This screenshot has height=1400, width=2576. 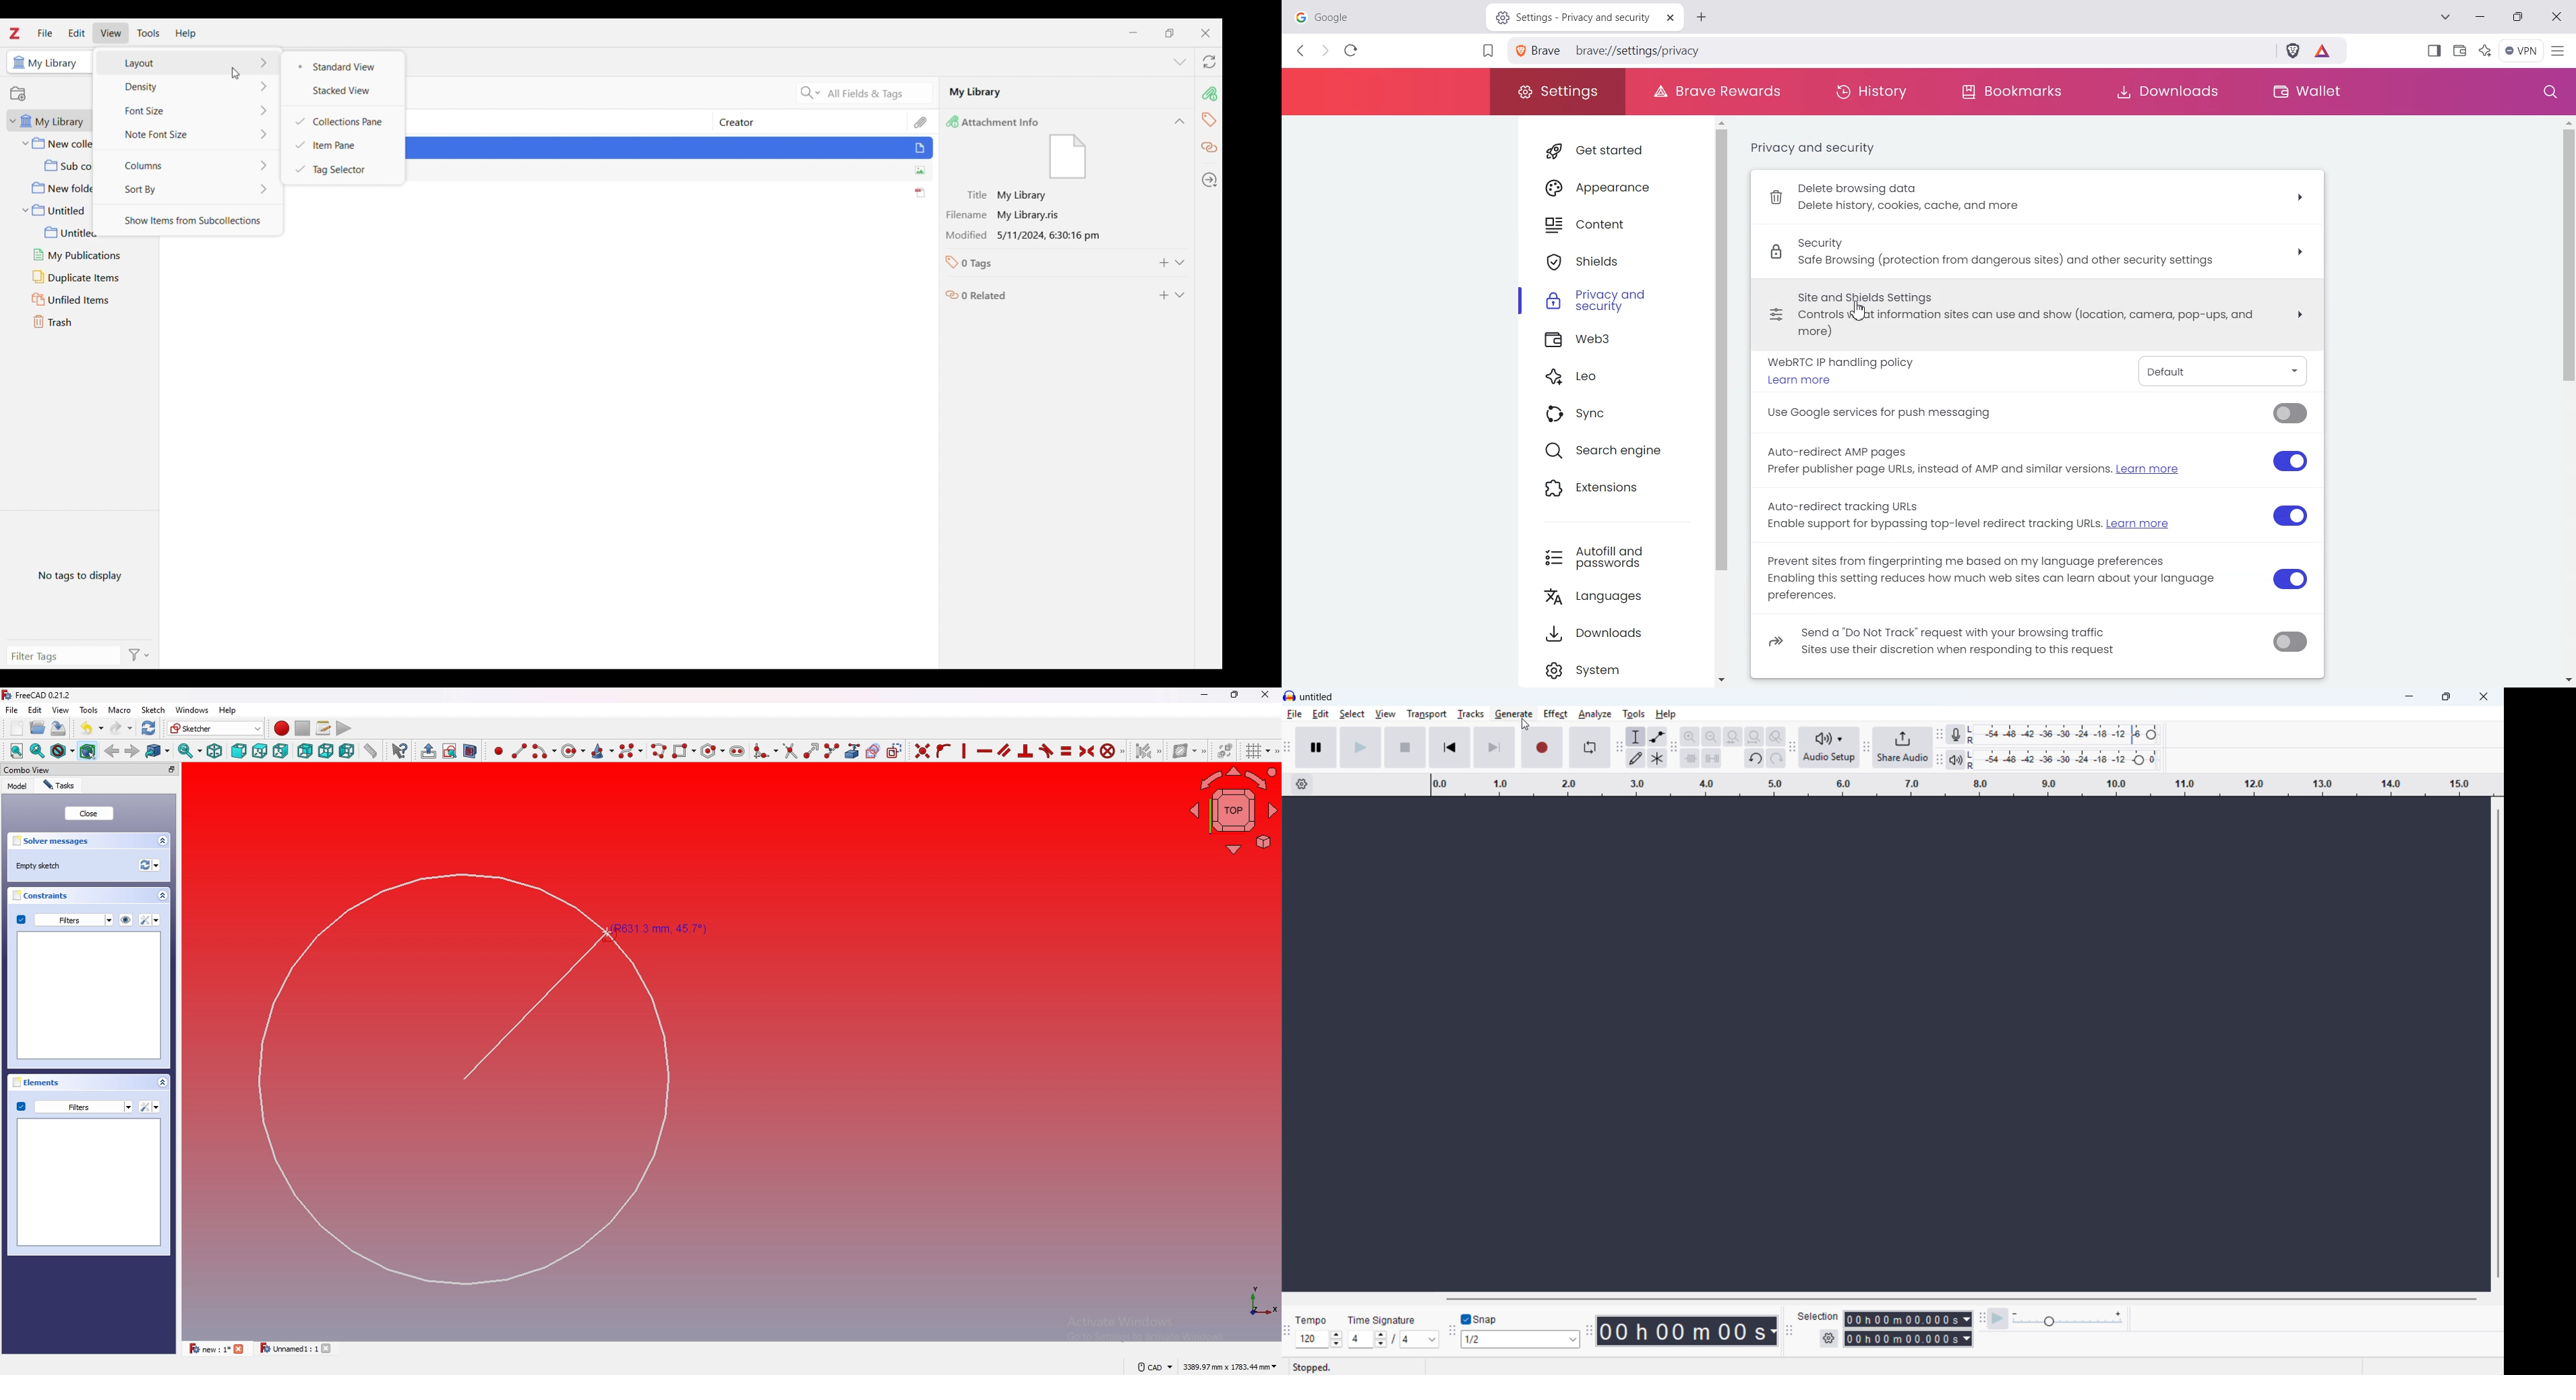 What do you see at coordinates (788, 750) in the screenshot?
I see `trim edge` at bounding box center [788, 750].